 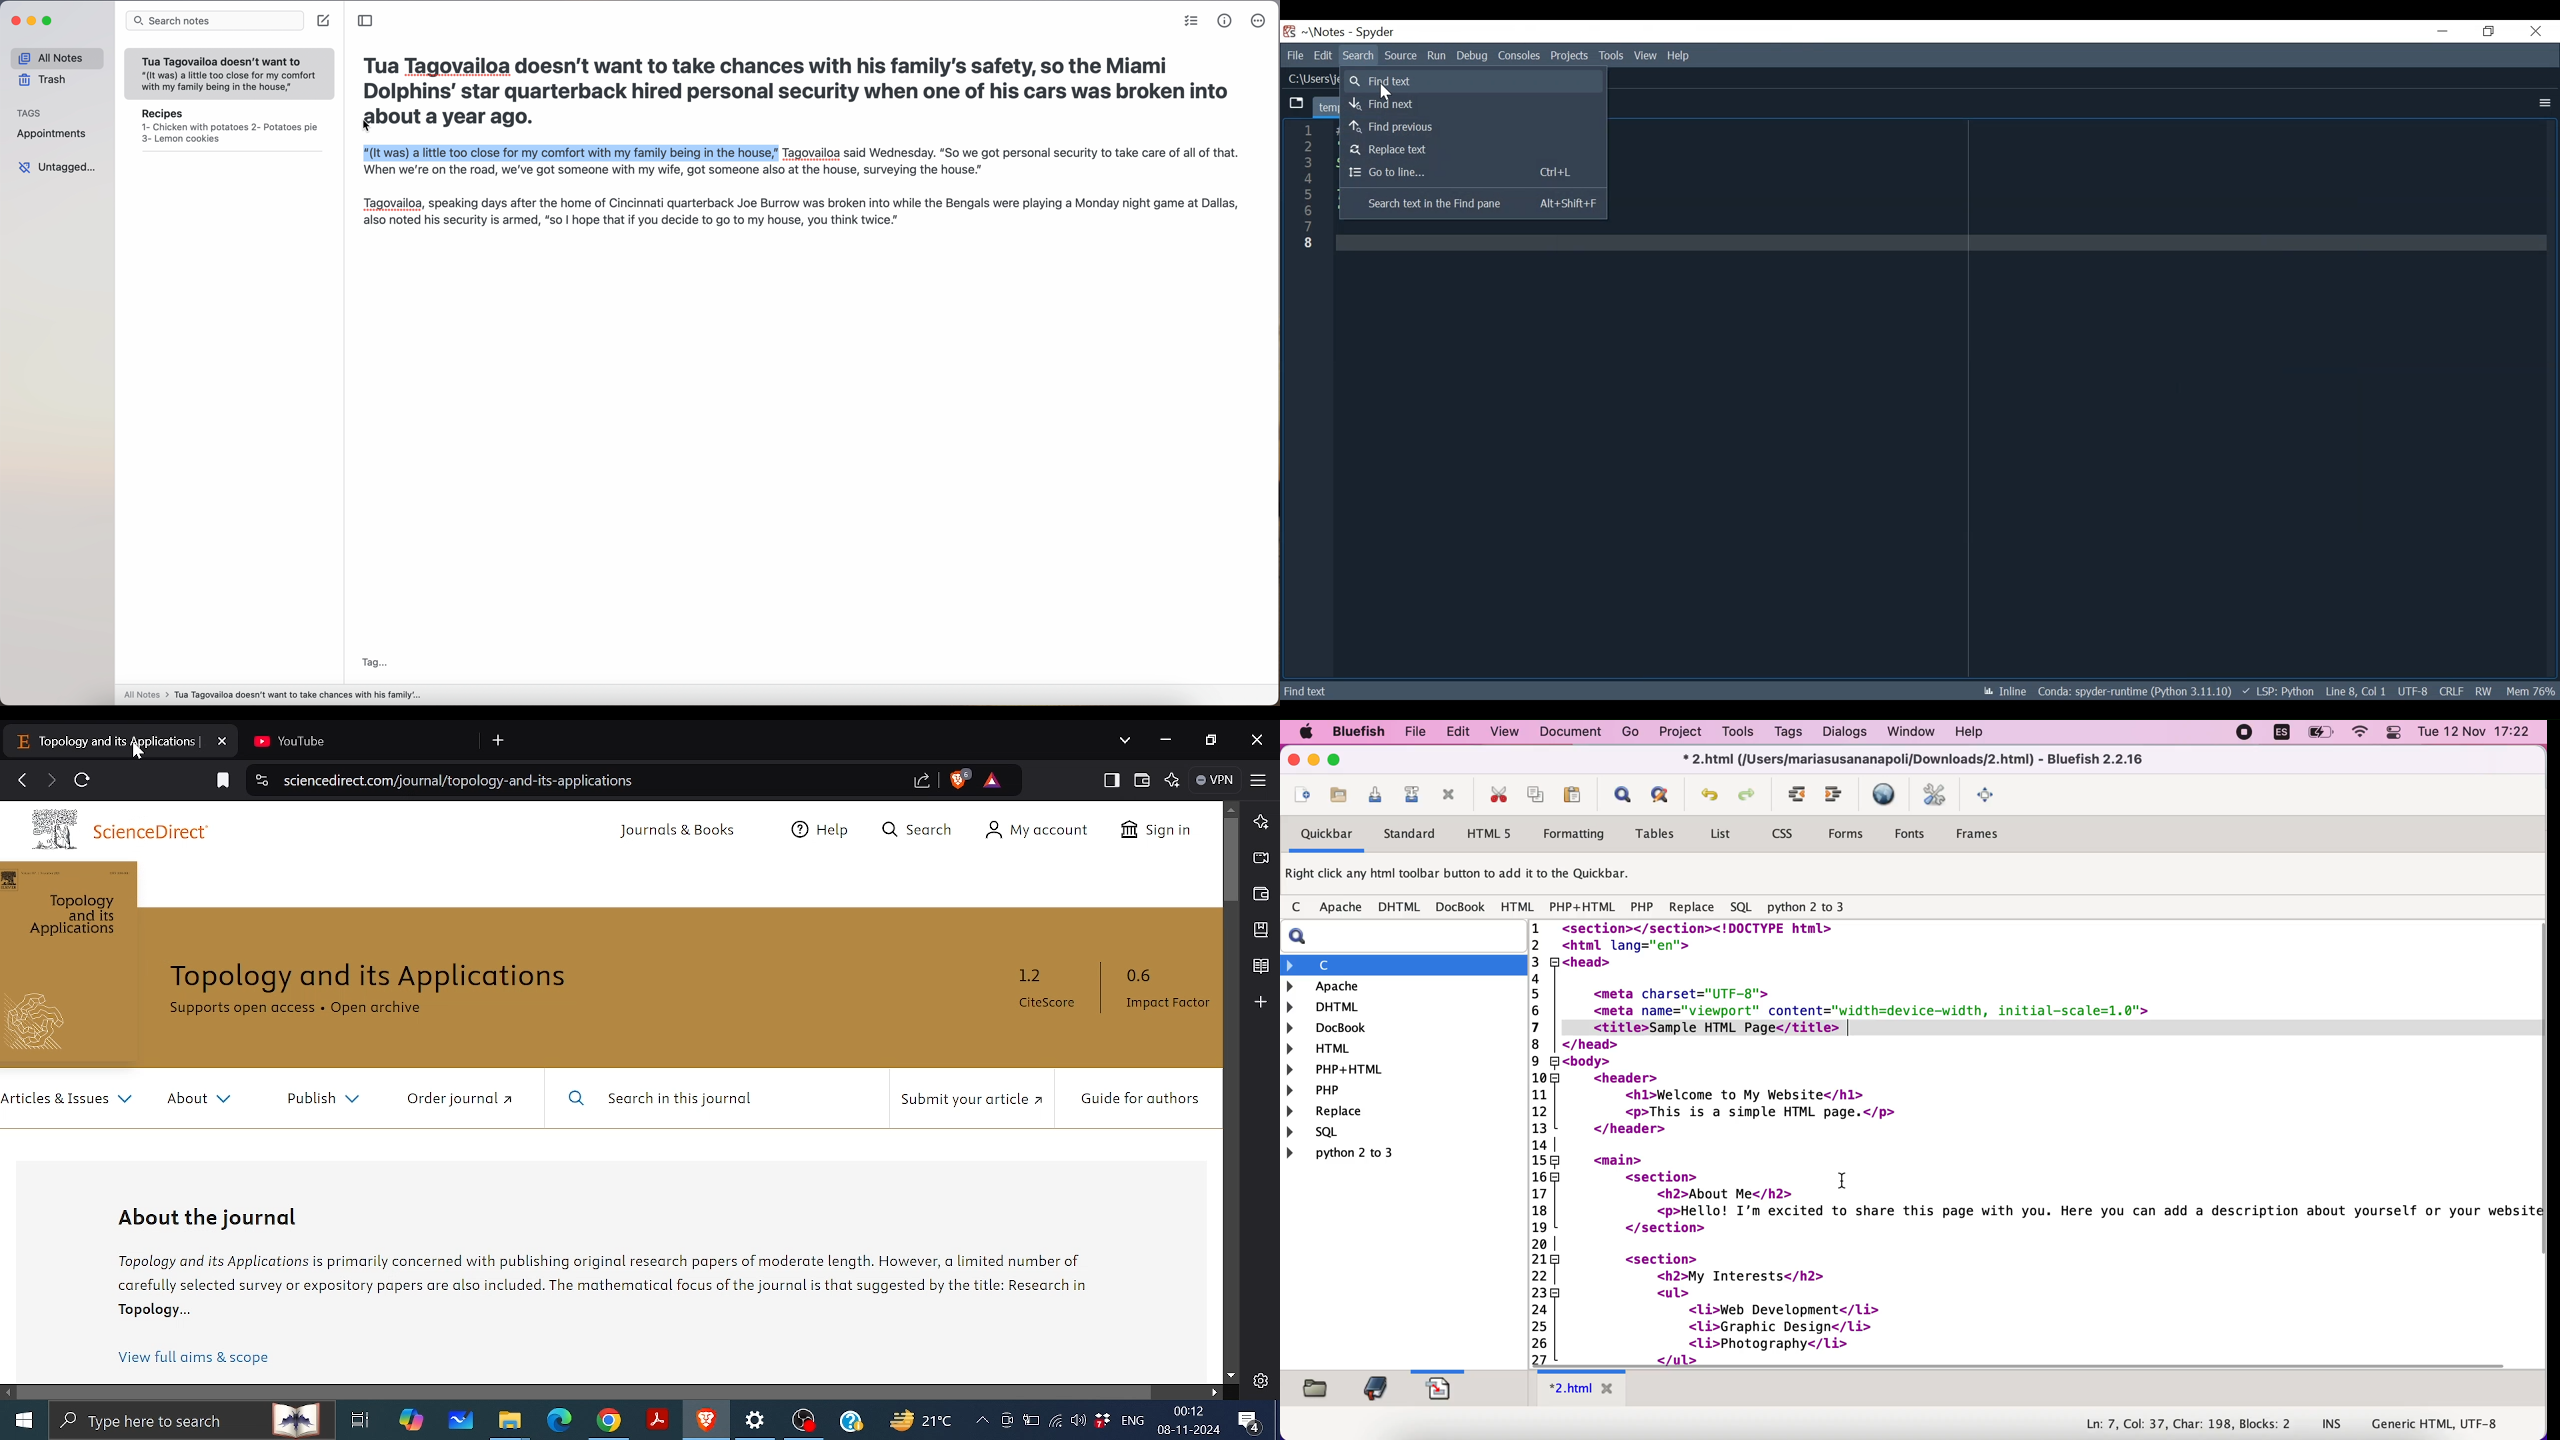 I want to click on language, so click(x=2282, y=735).